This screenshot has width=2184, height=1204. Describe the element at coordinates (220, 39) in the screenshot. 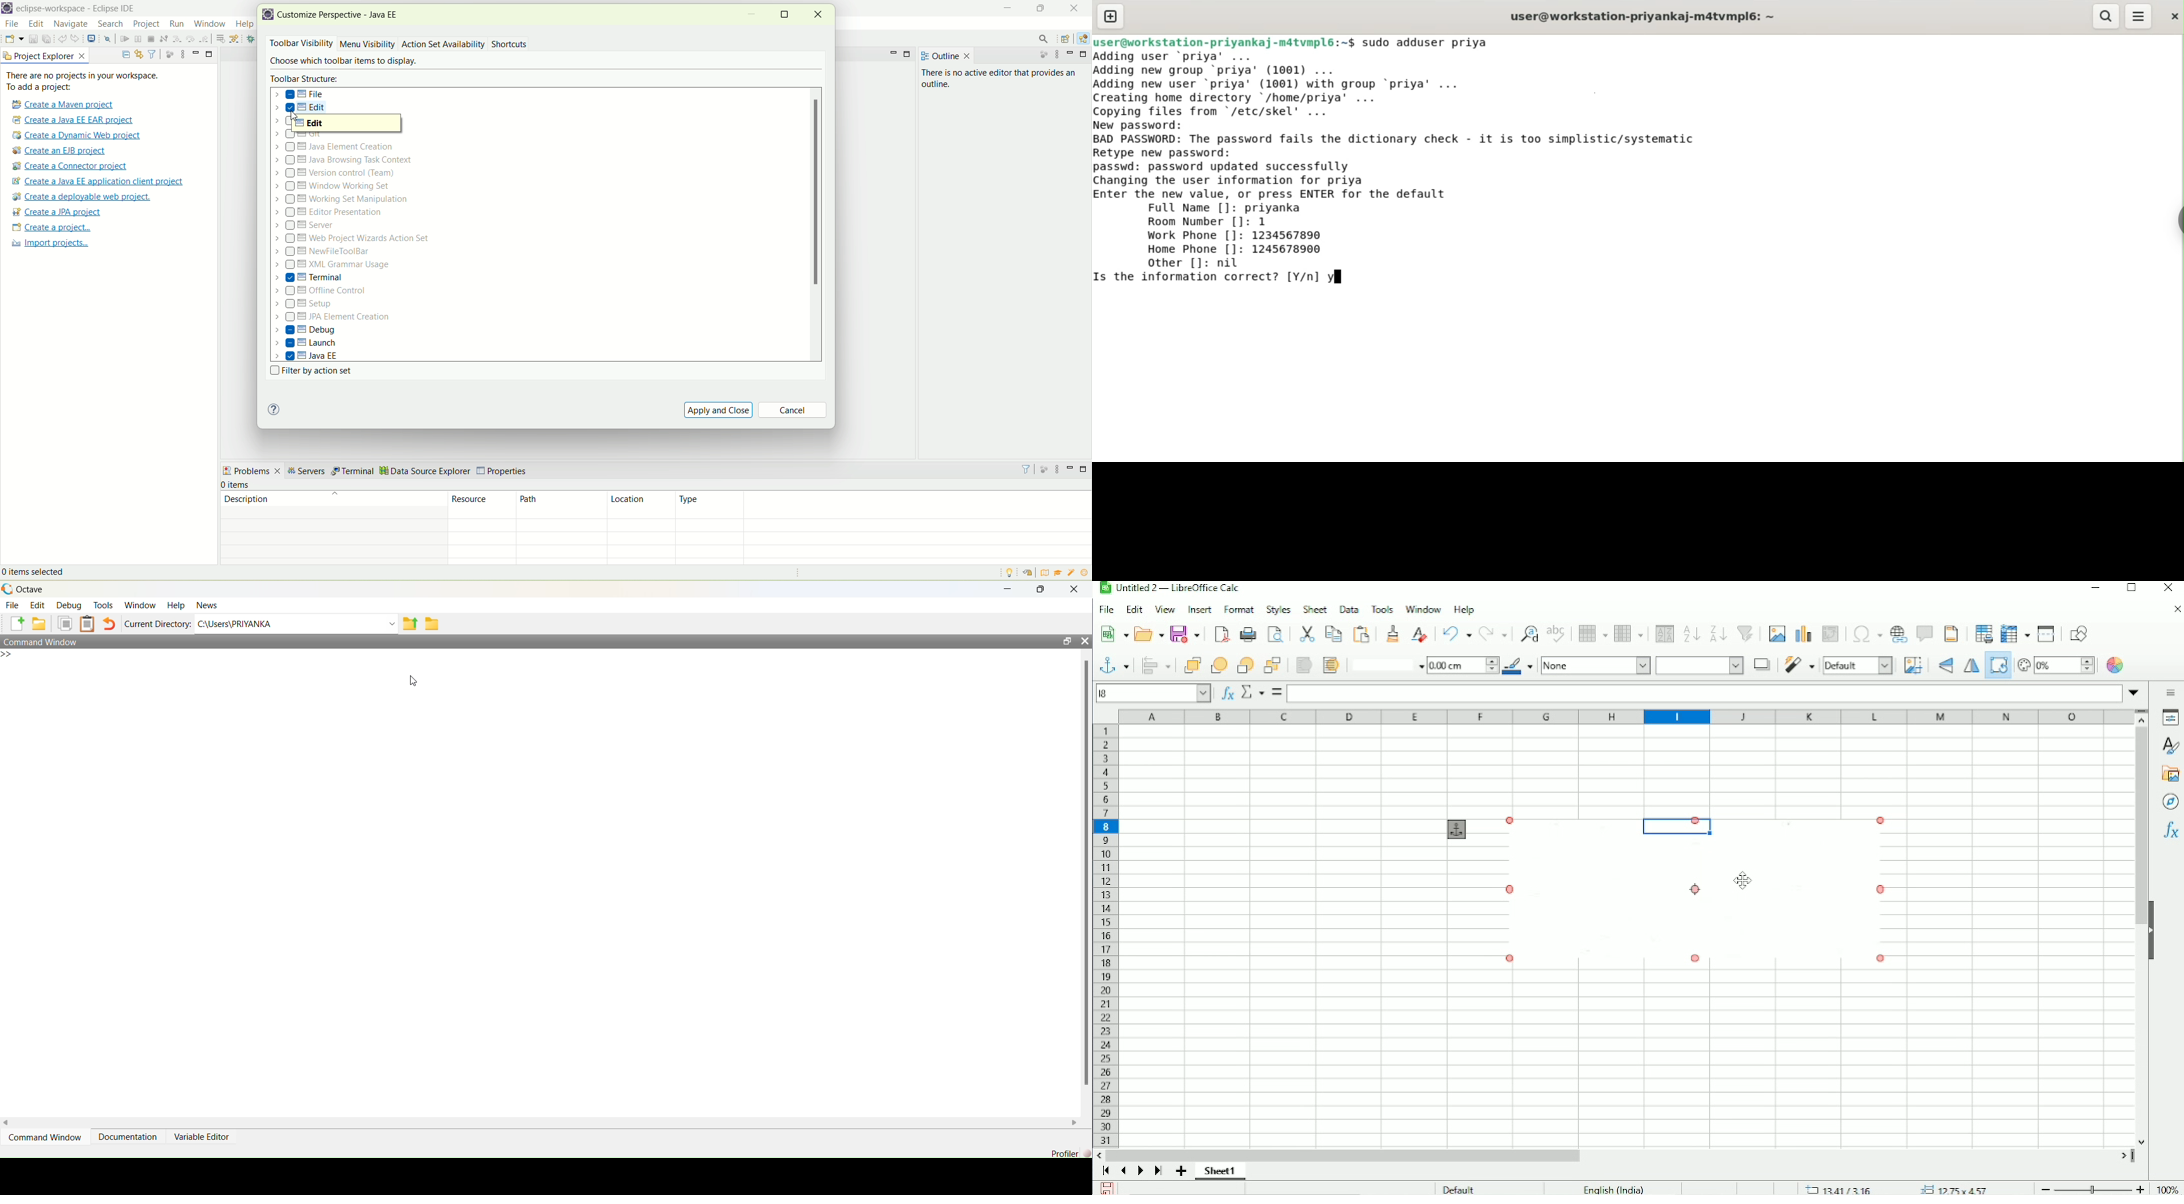

I see `drop to frame` at that location.